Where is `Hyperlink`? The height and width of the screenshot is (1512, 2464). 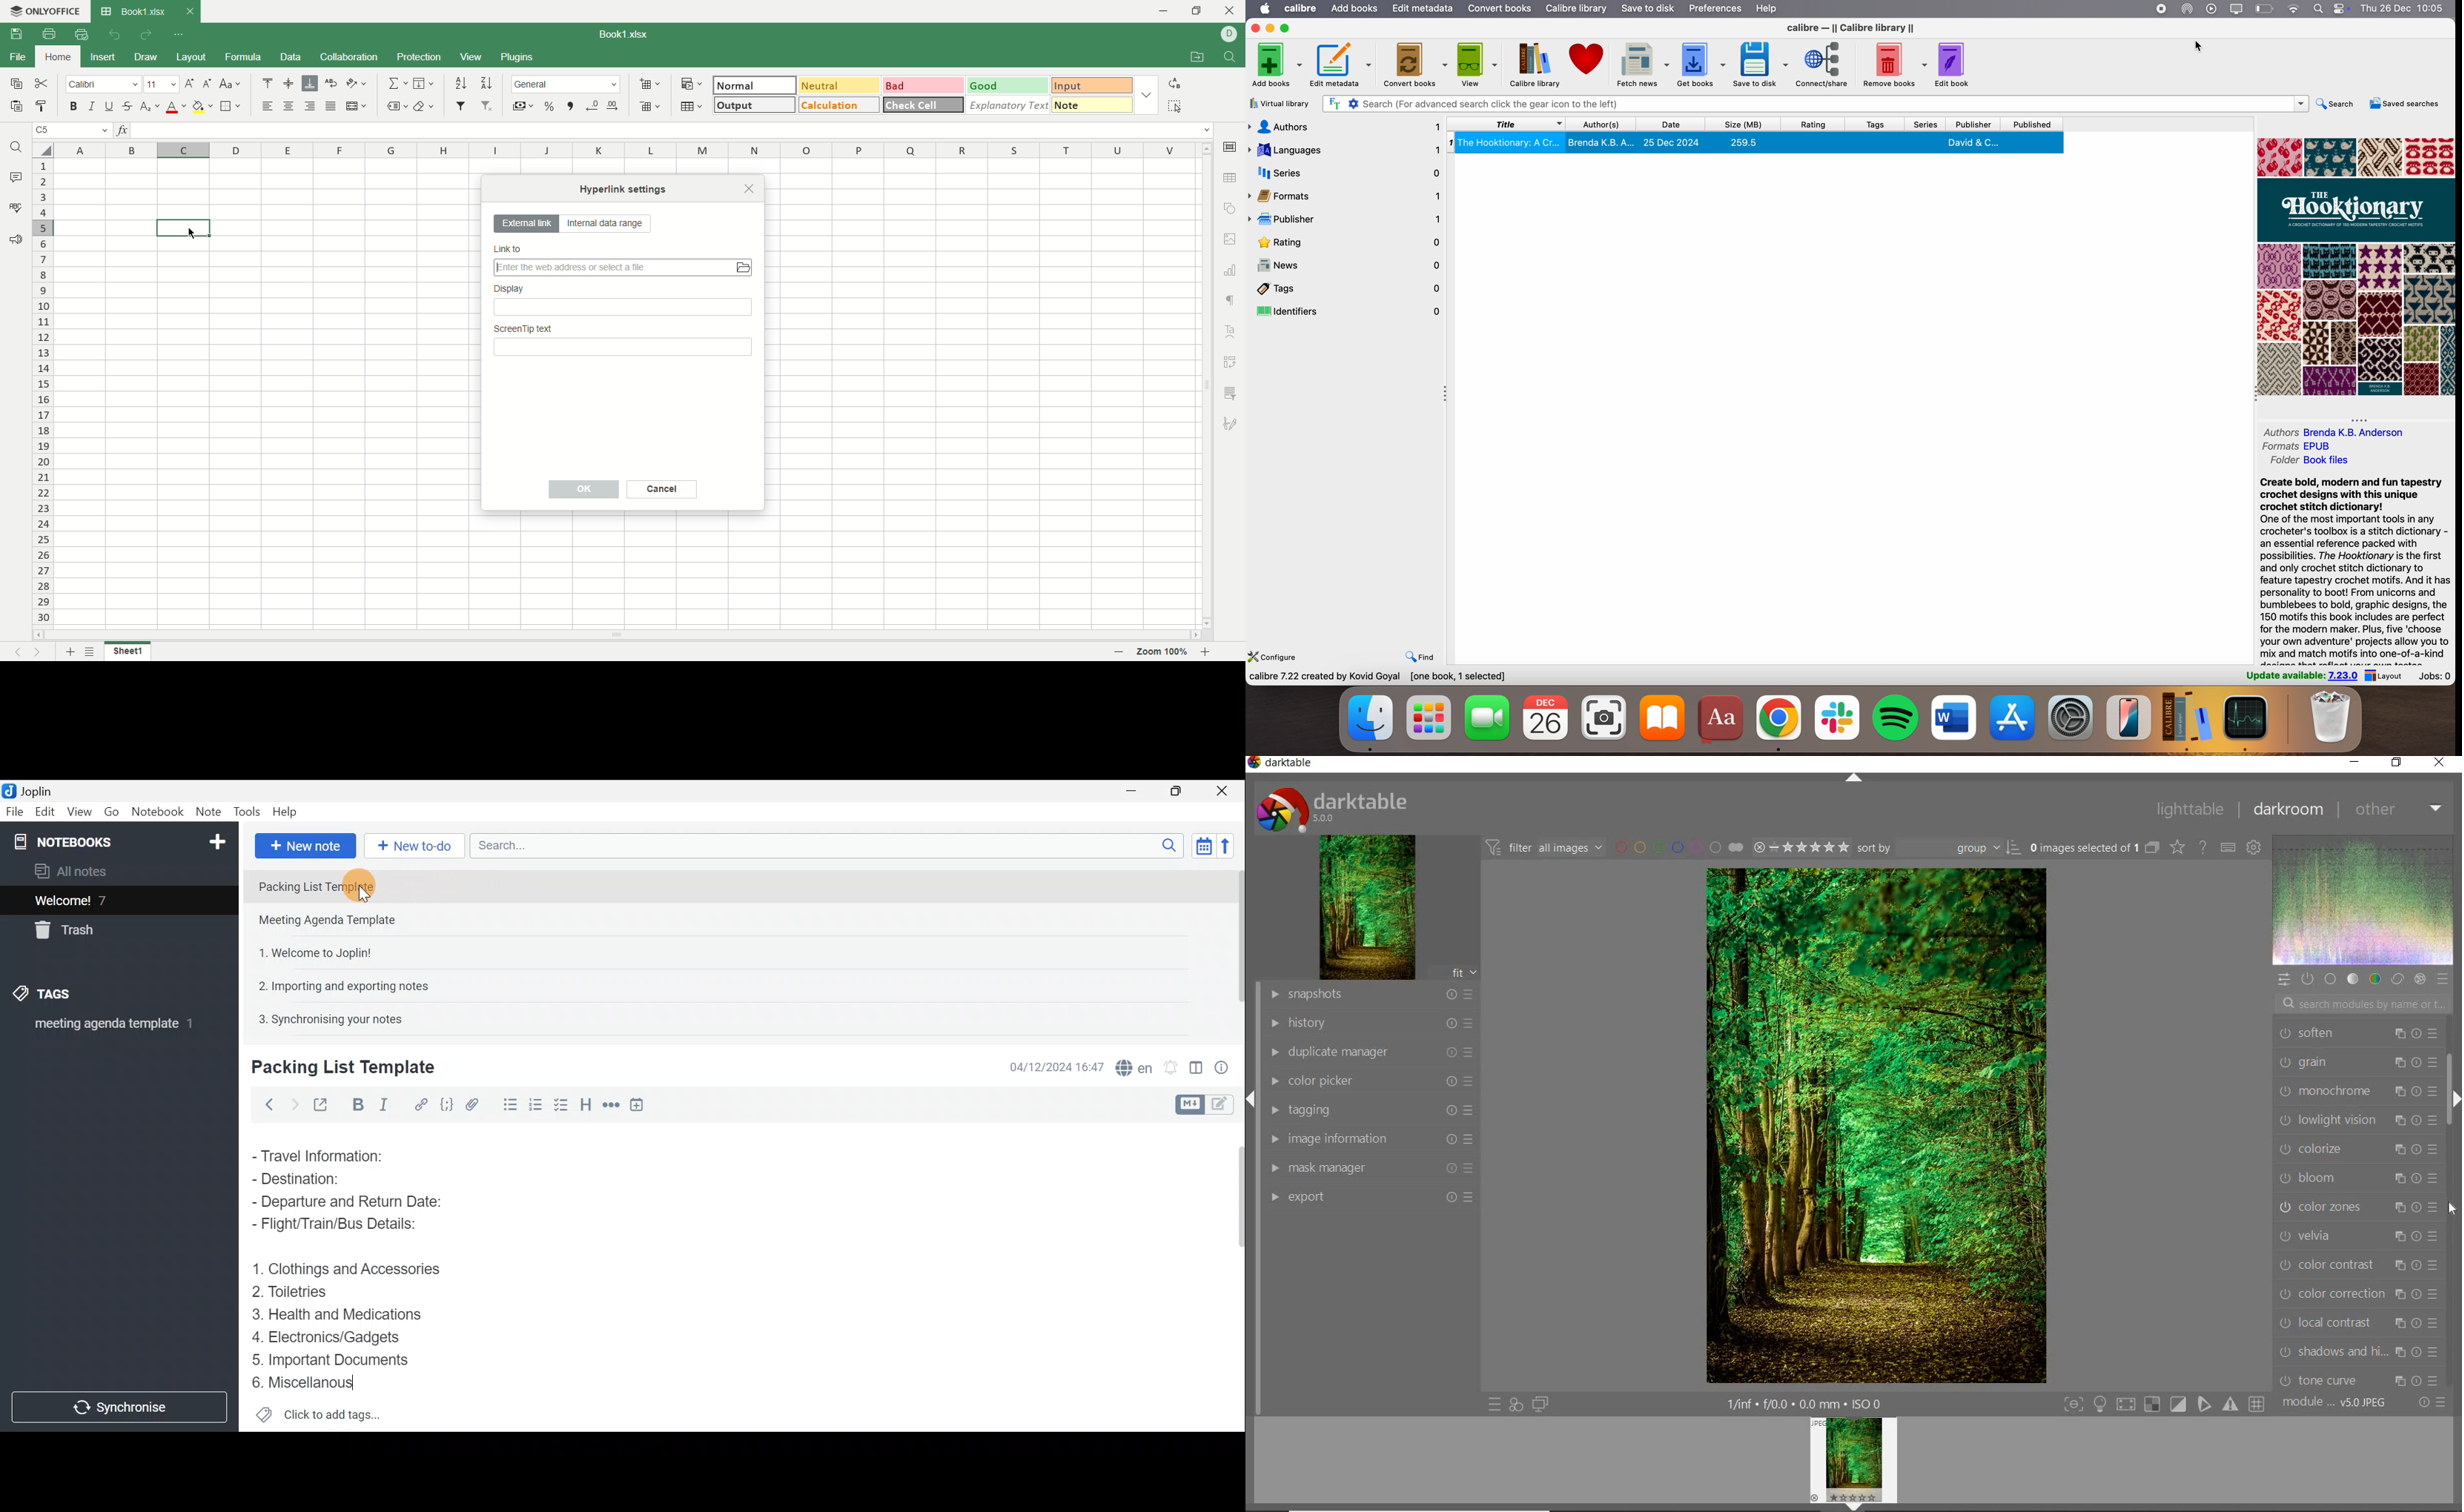
Hyperlink is located at coordinates (418, 1103).